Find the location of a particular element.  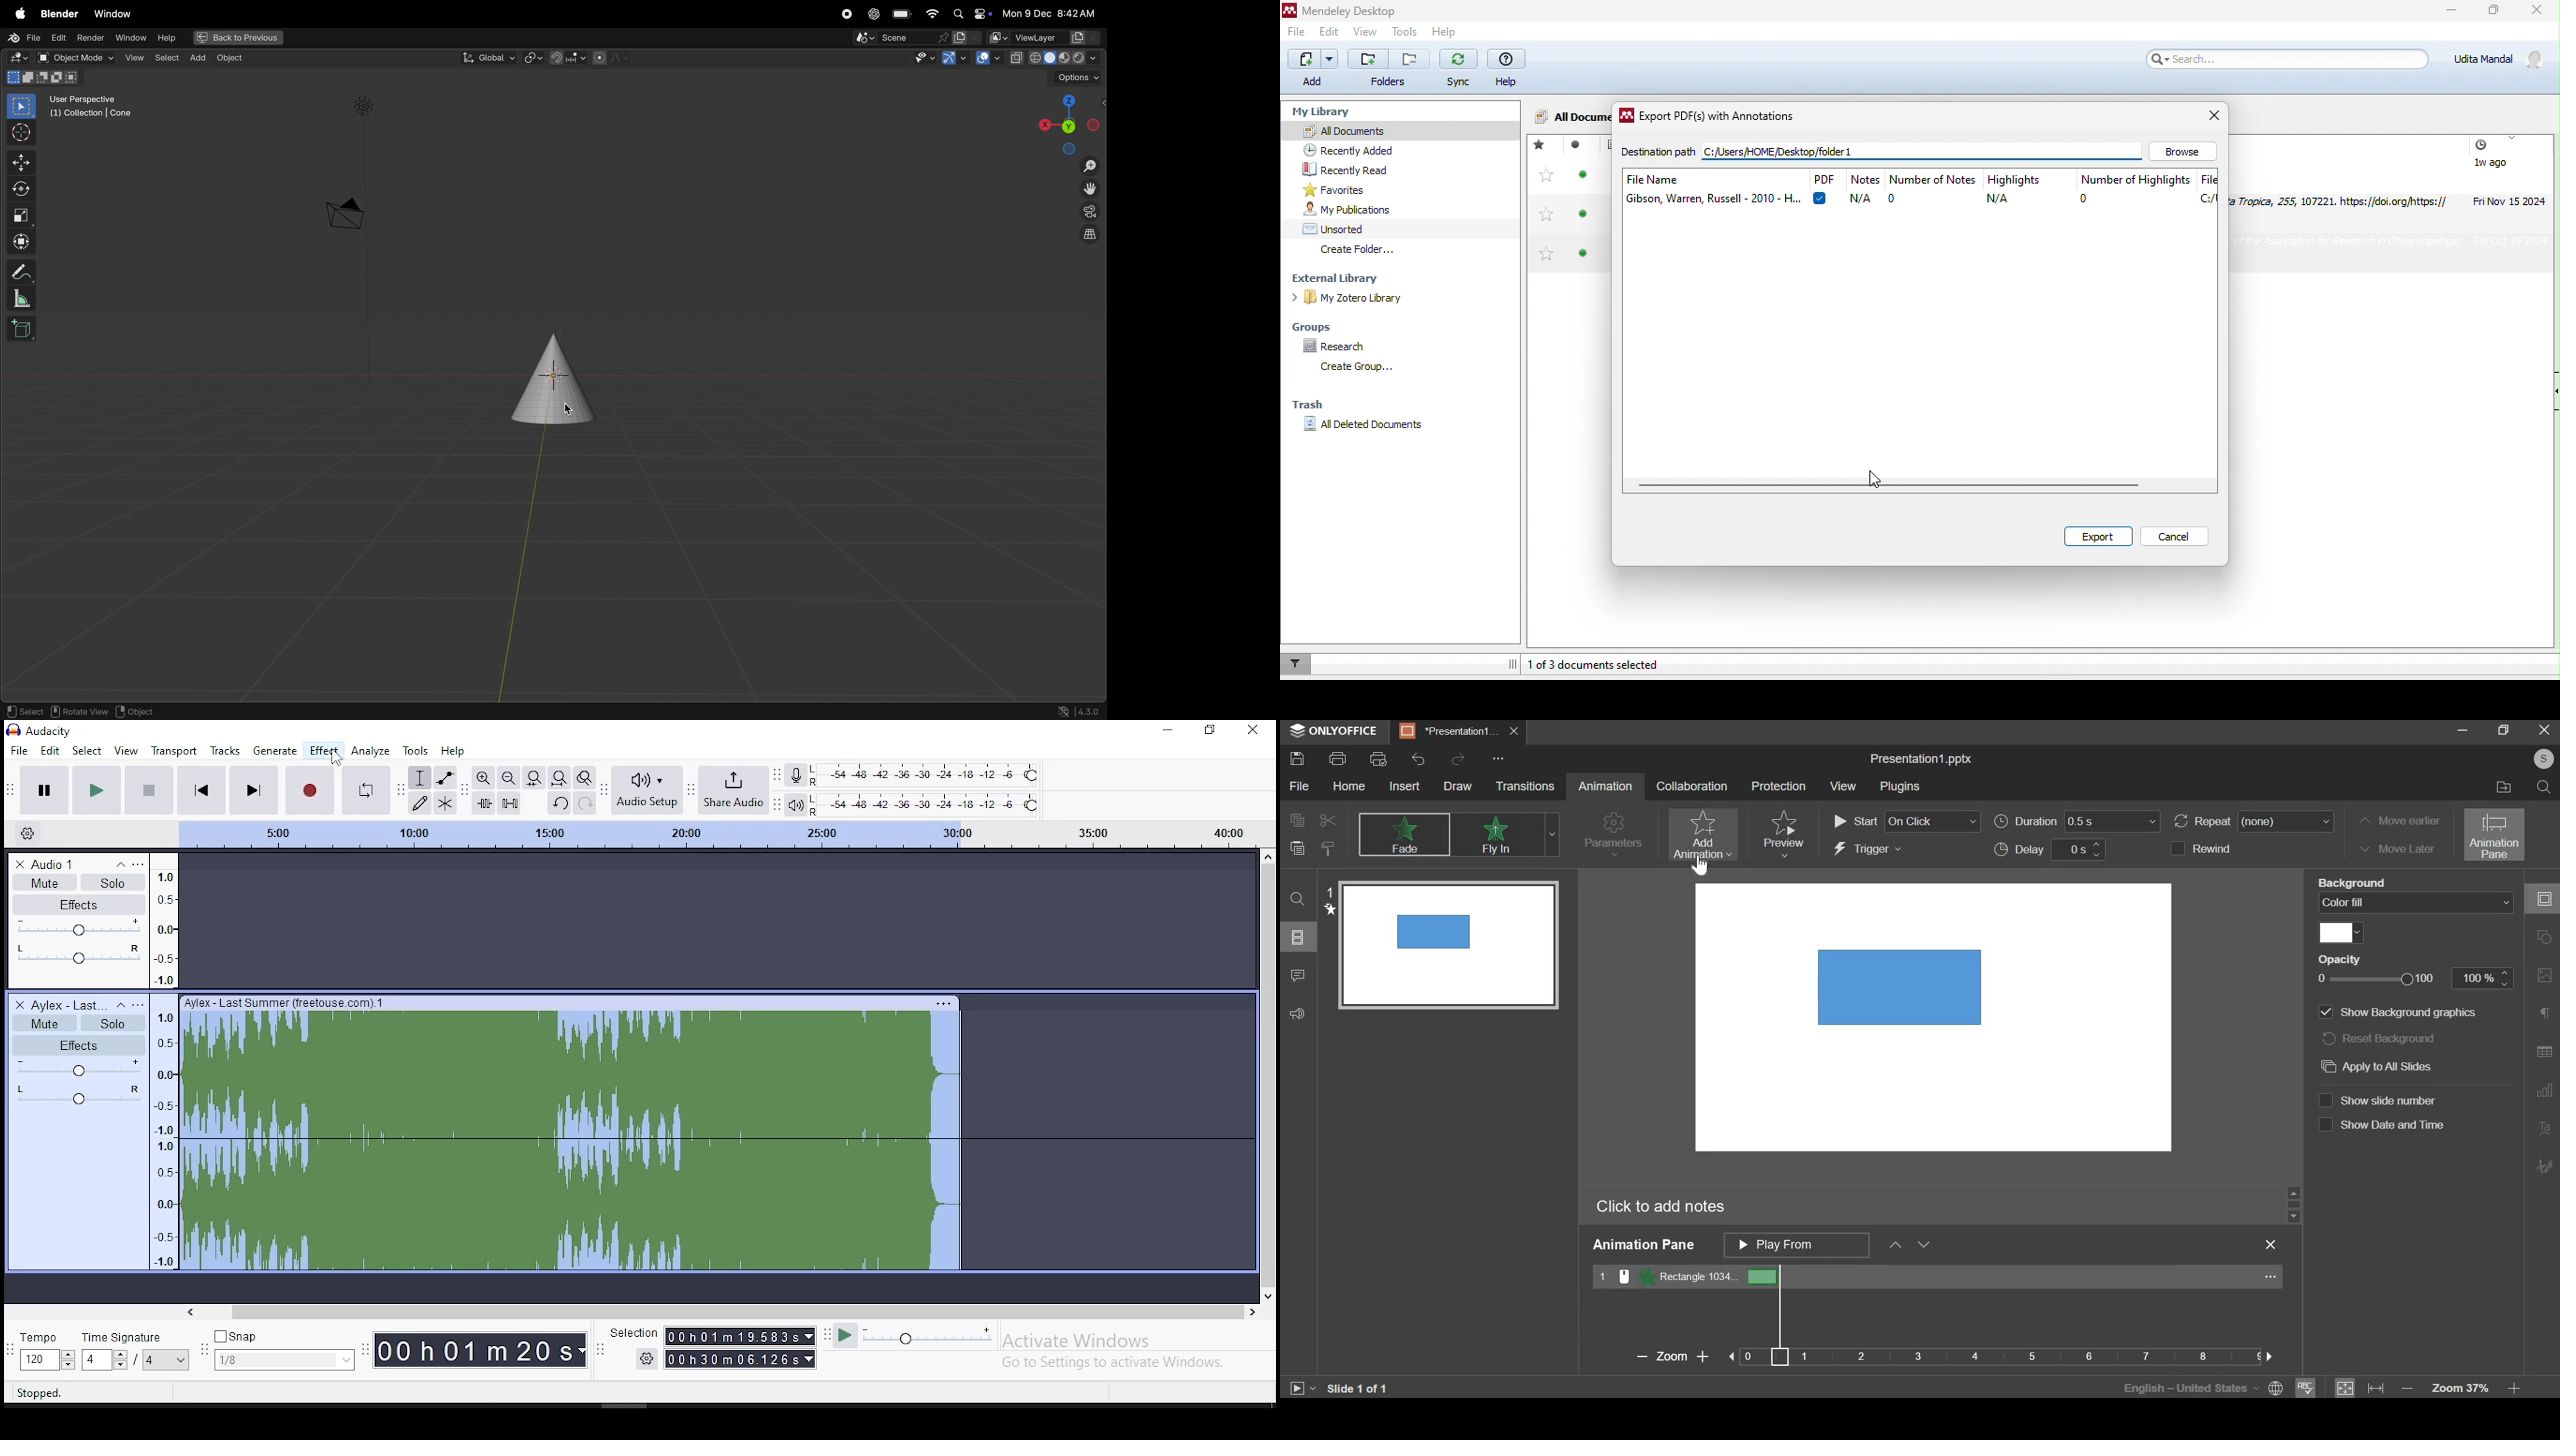

insert is located at coordinates (1406, 788).